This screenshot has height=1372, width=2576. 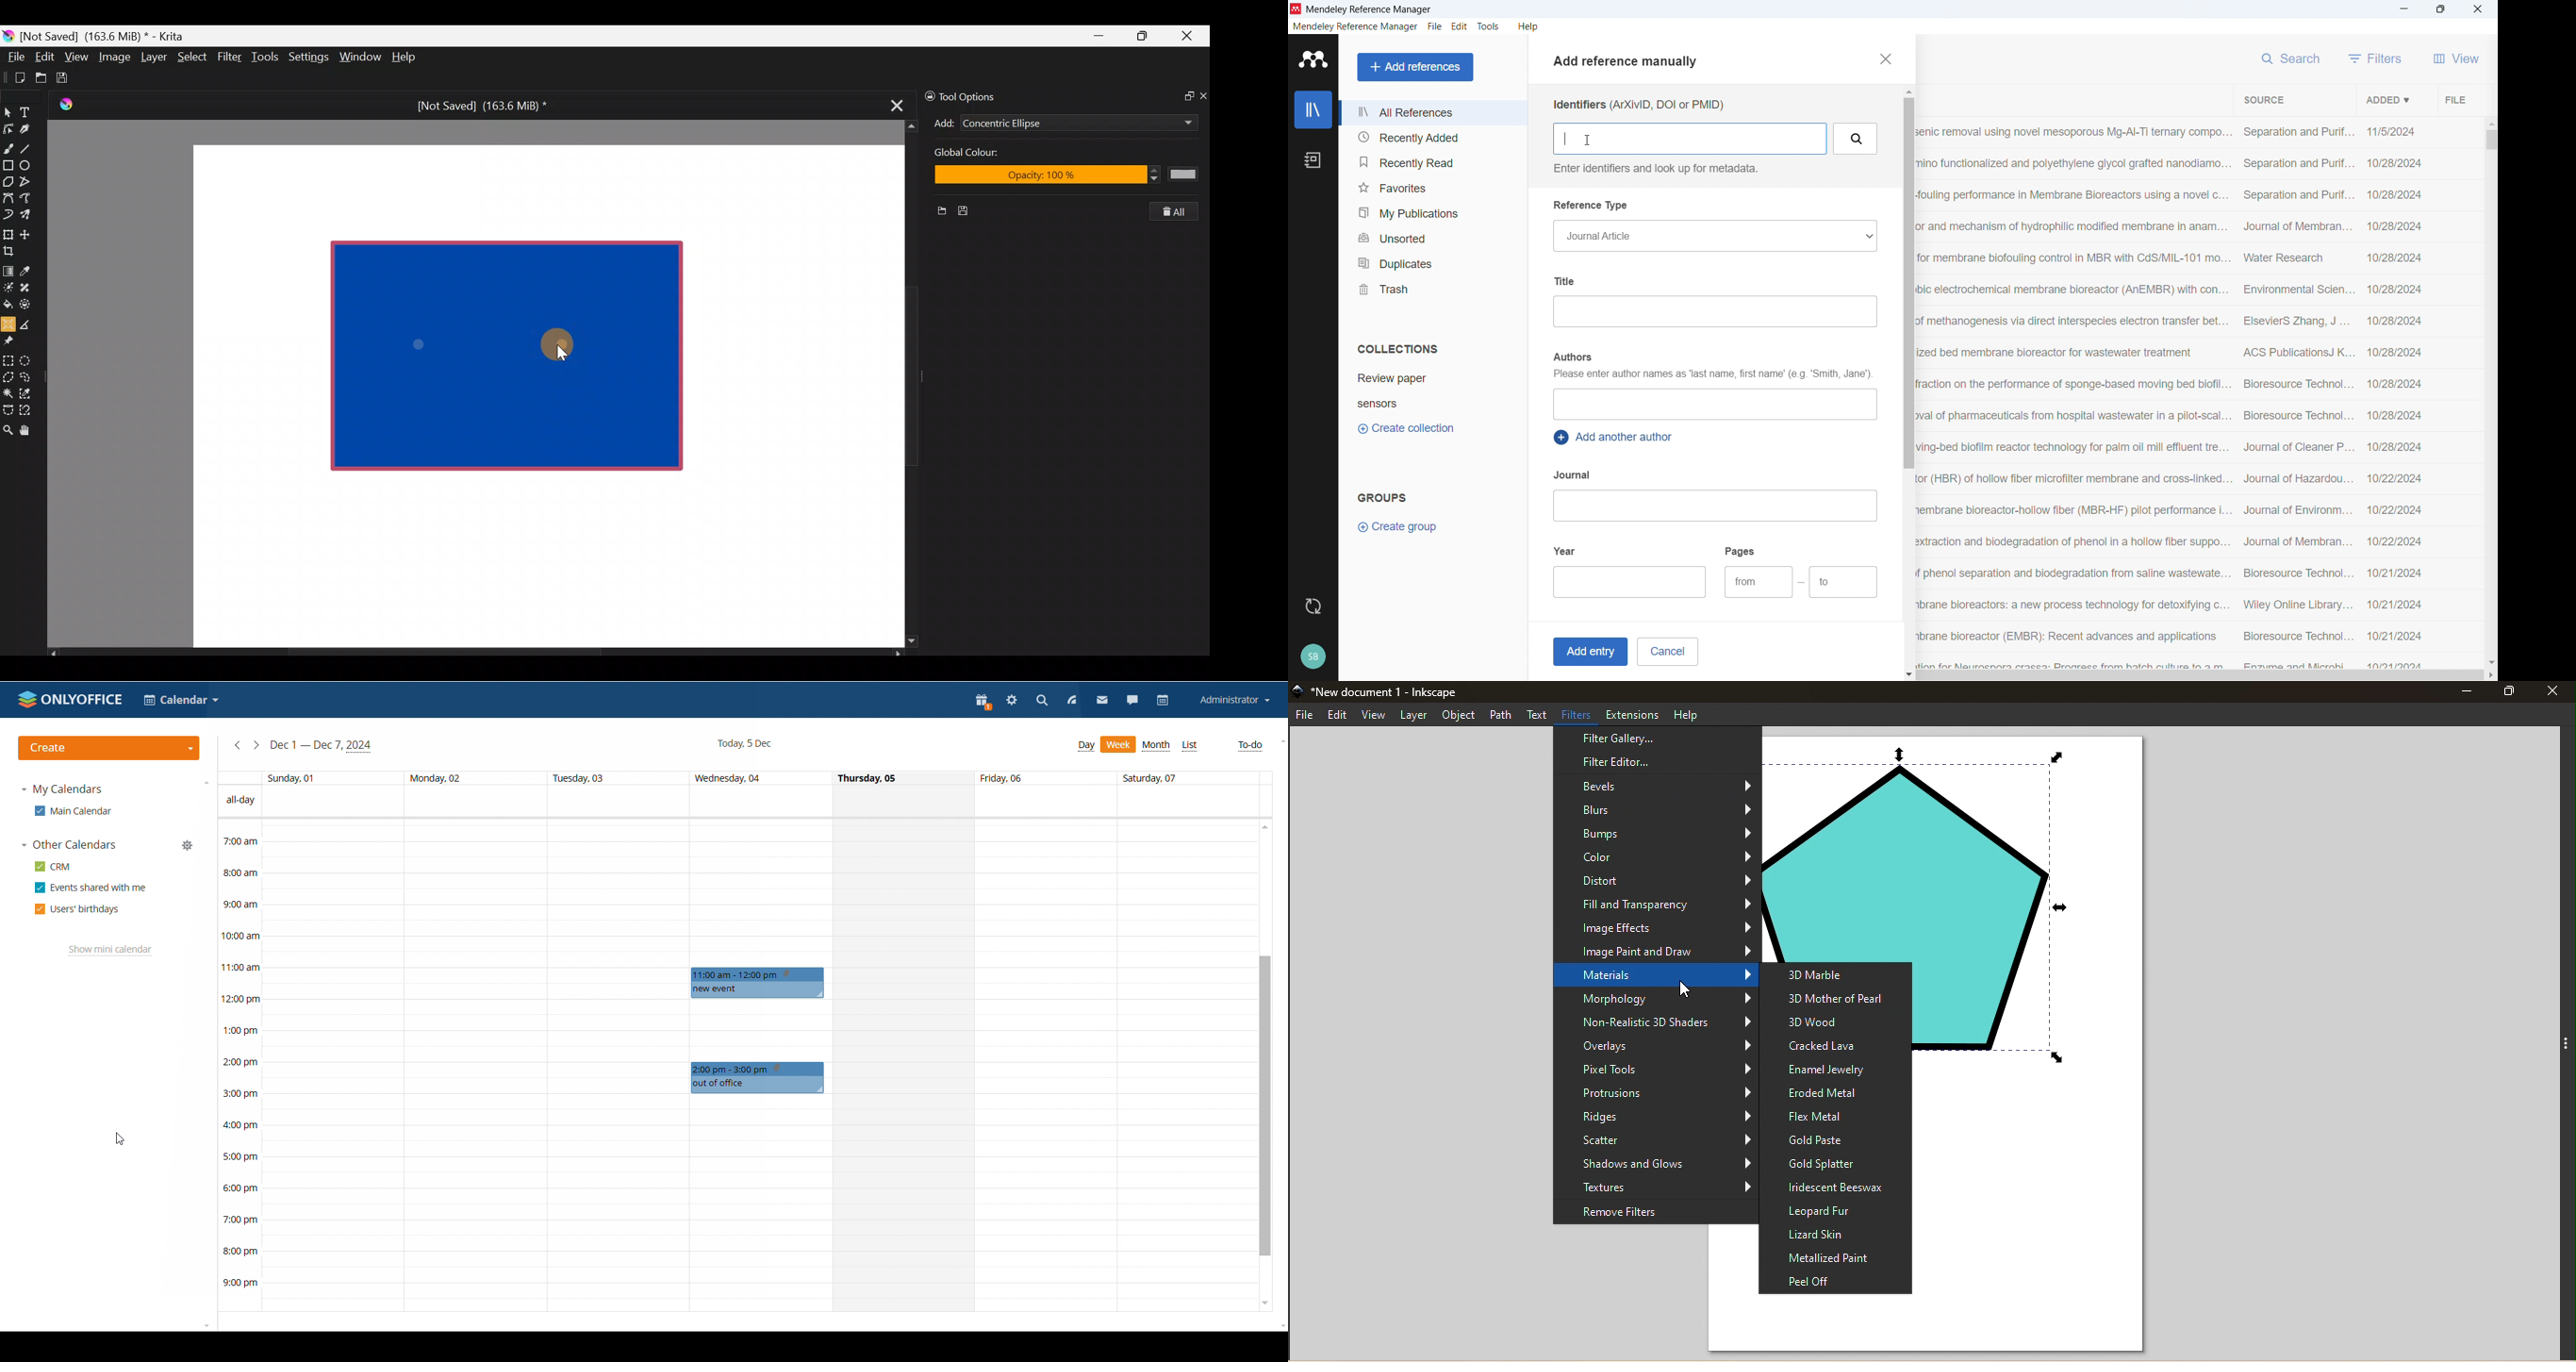 I want to click on Scroll right , so click(x=2491, y=676).